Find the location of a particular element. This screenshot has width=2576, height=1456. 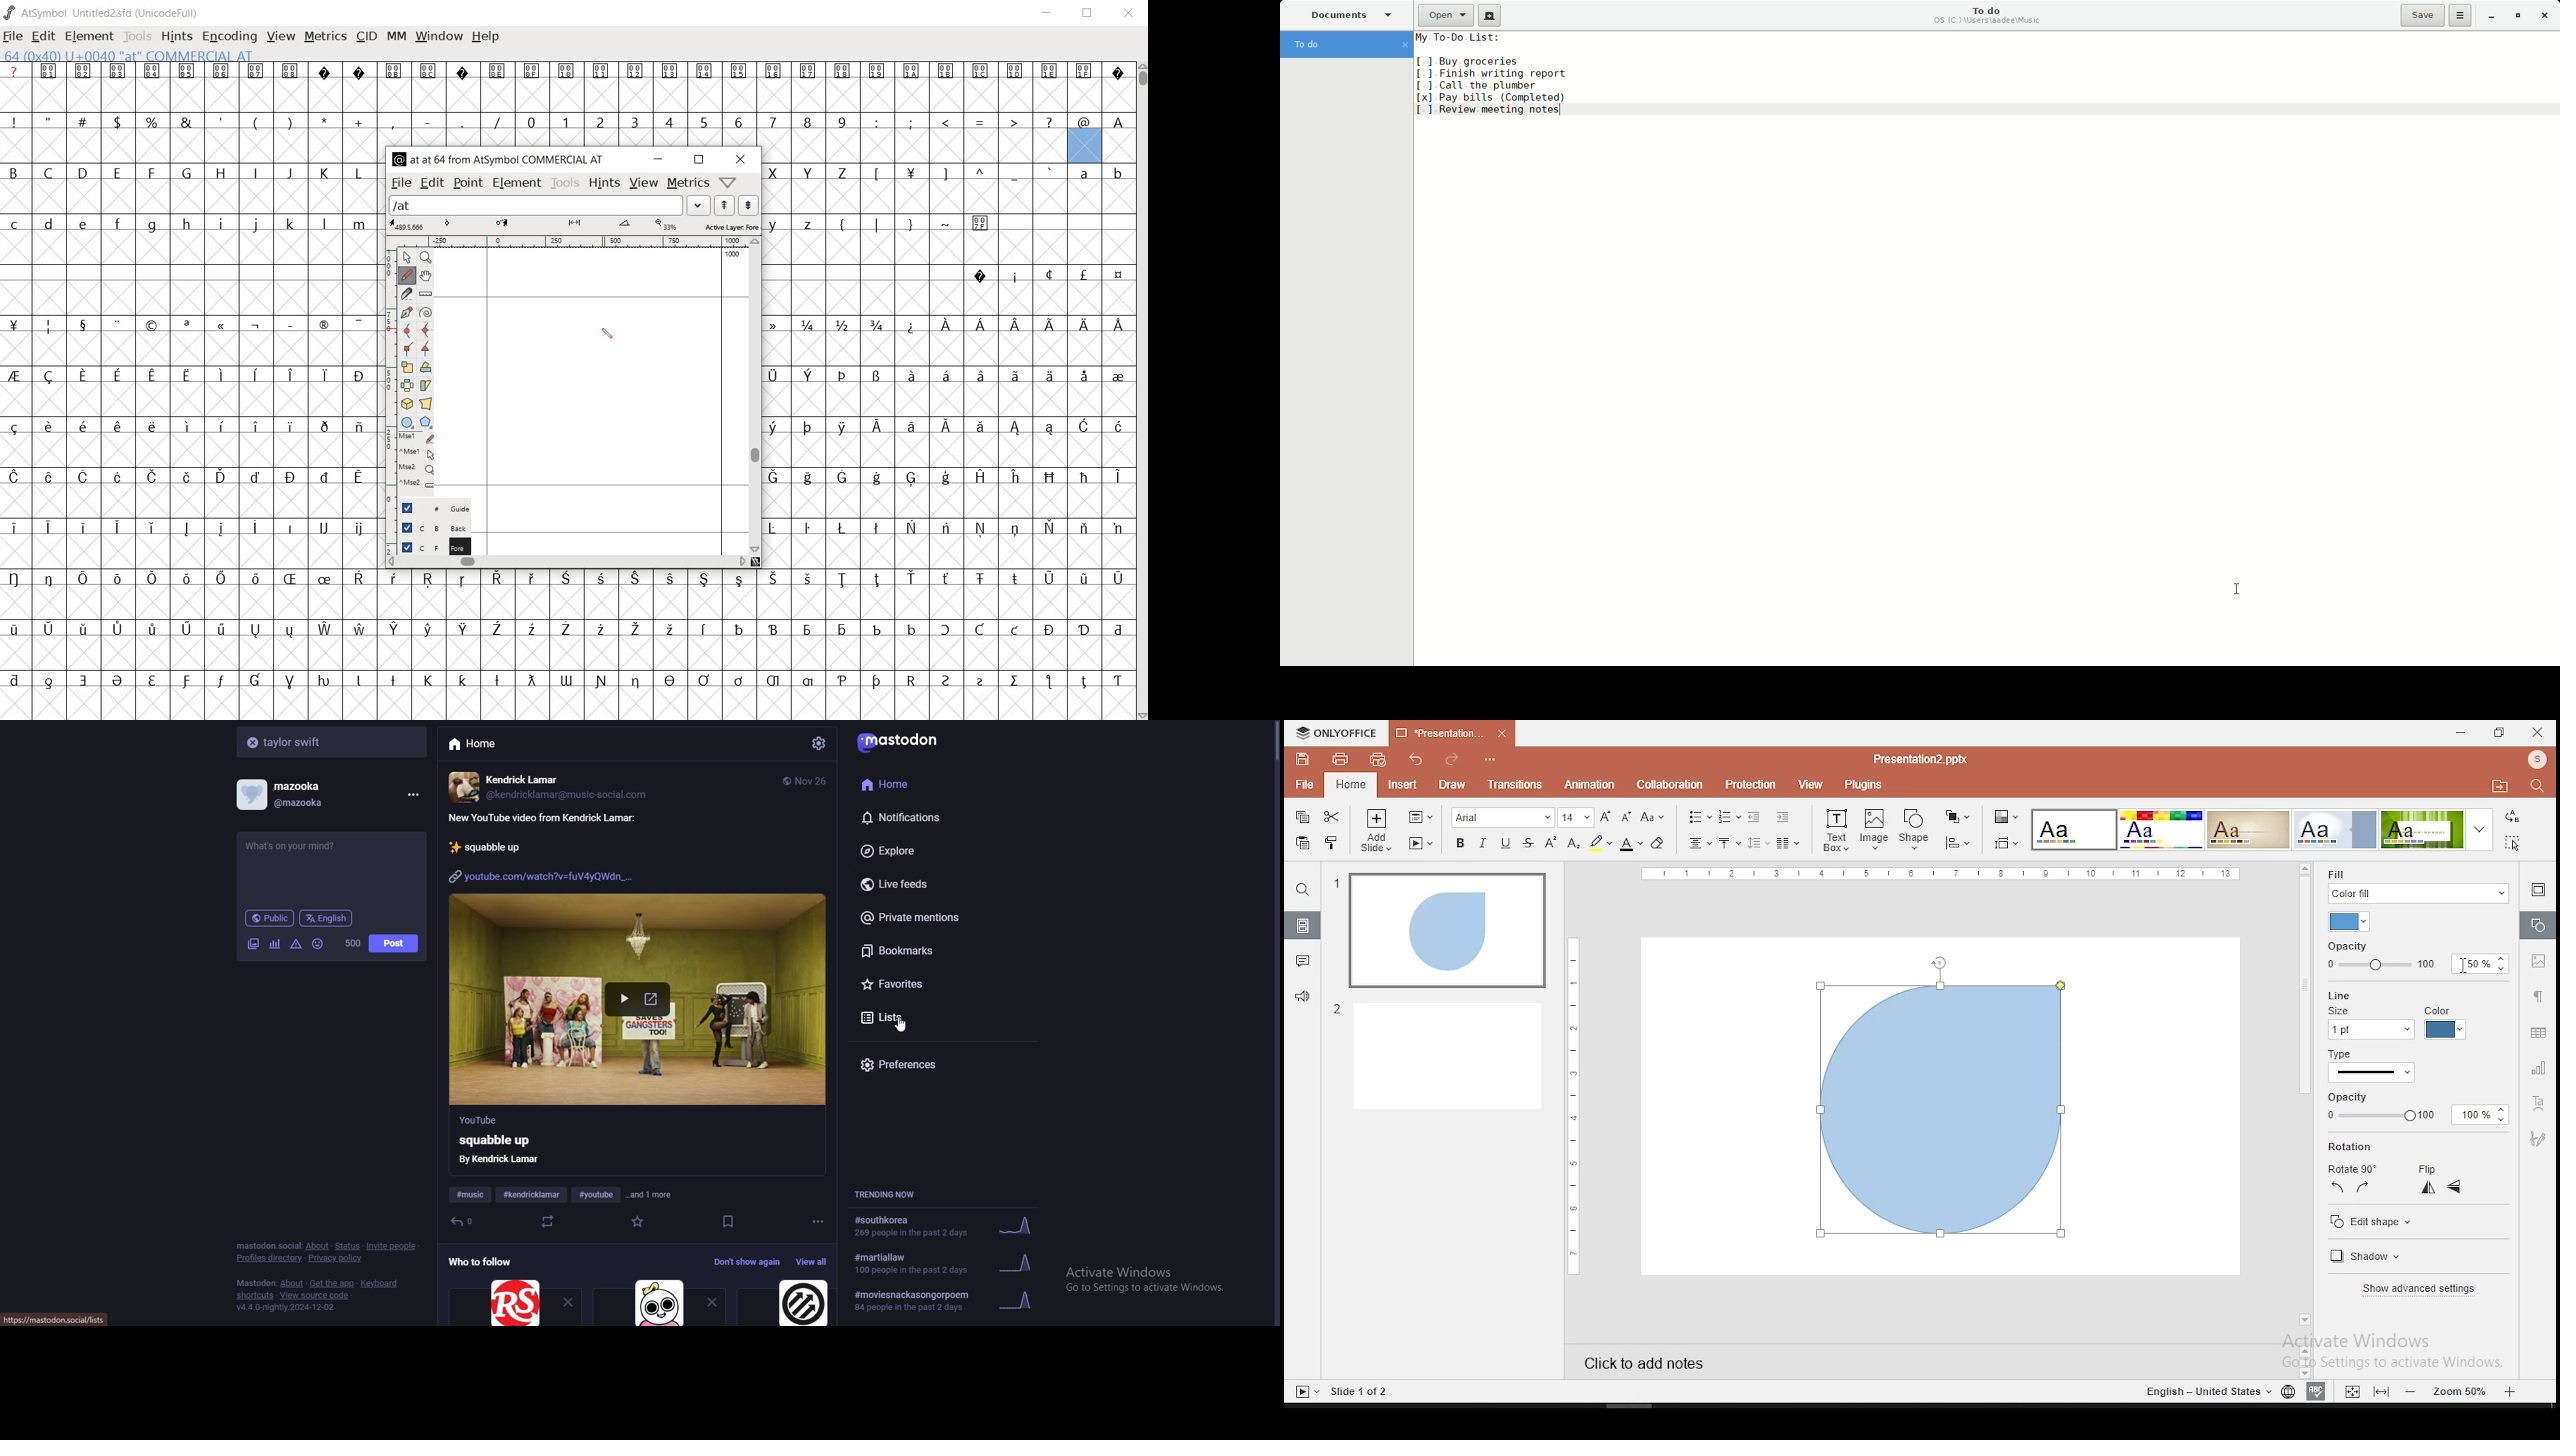

pen tool is located at coordinates (610, 336).